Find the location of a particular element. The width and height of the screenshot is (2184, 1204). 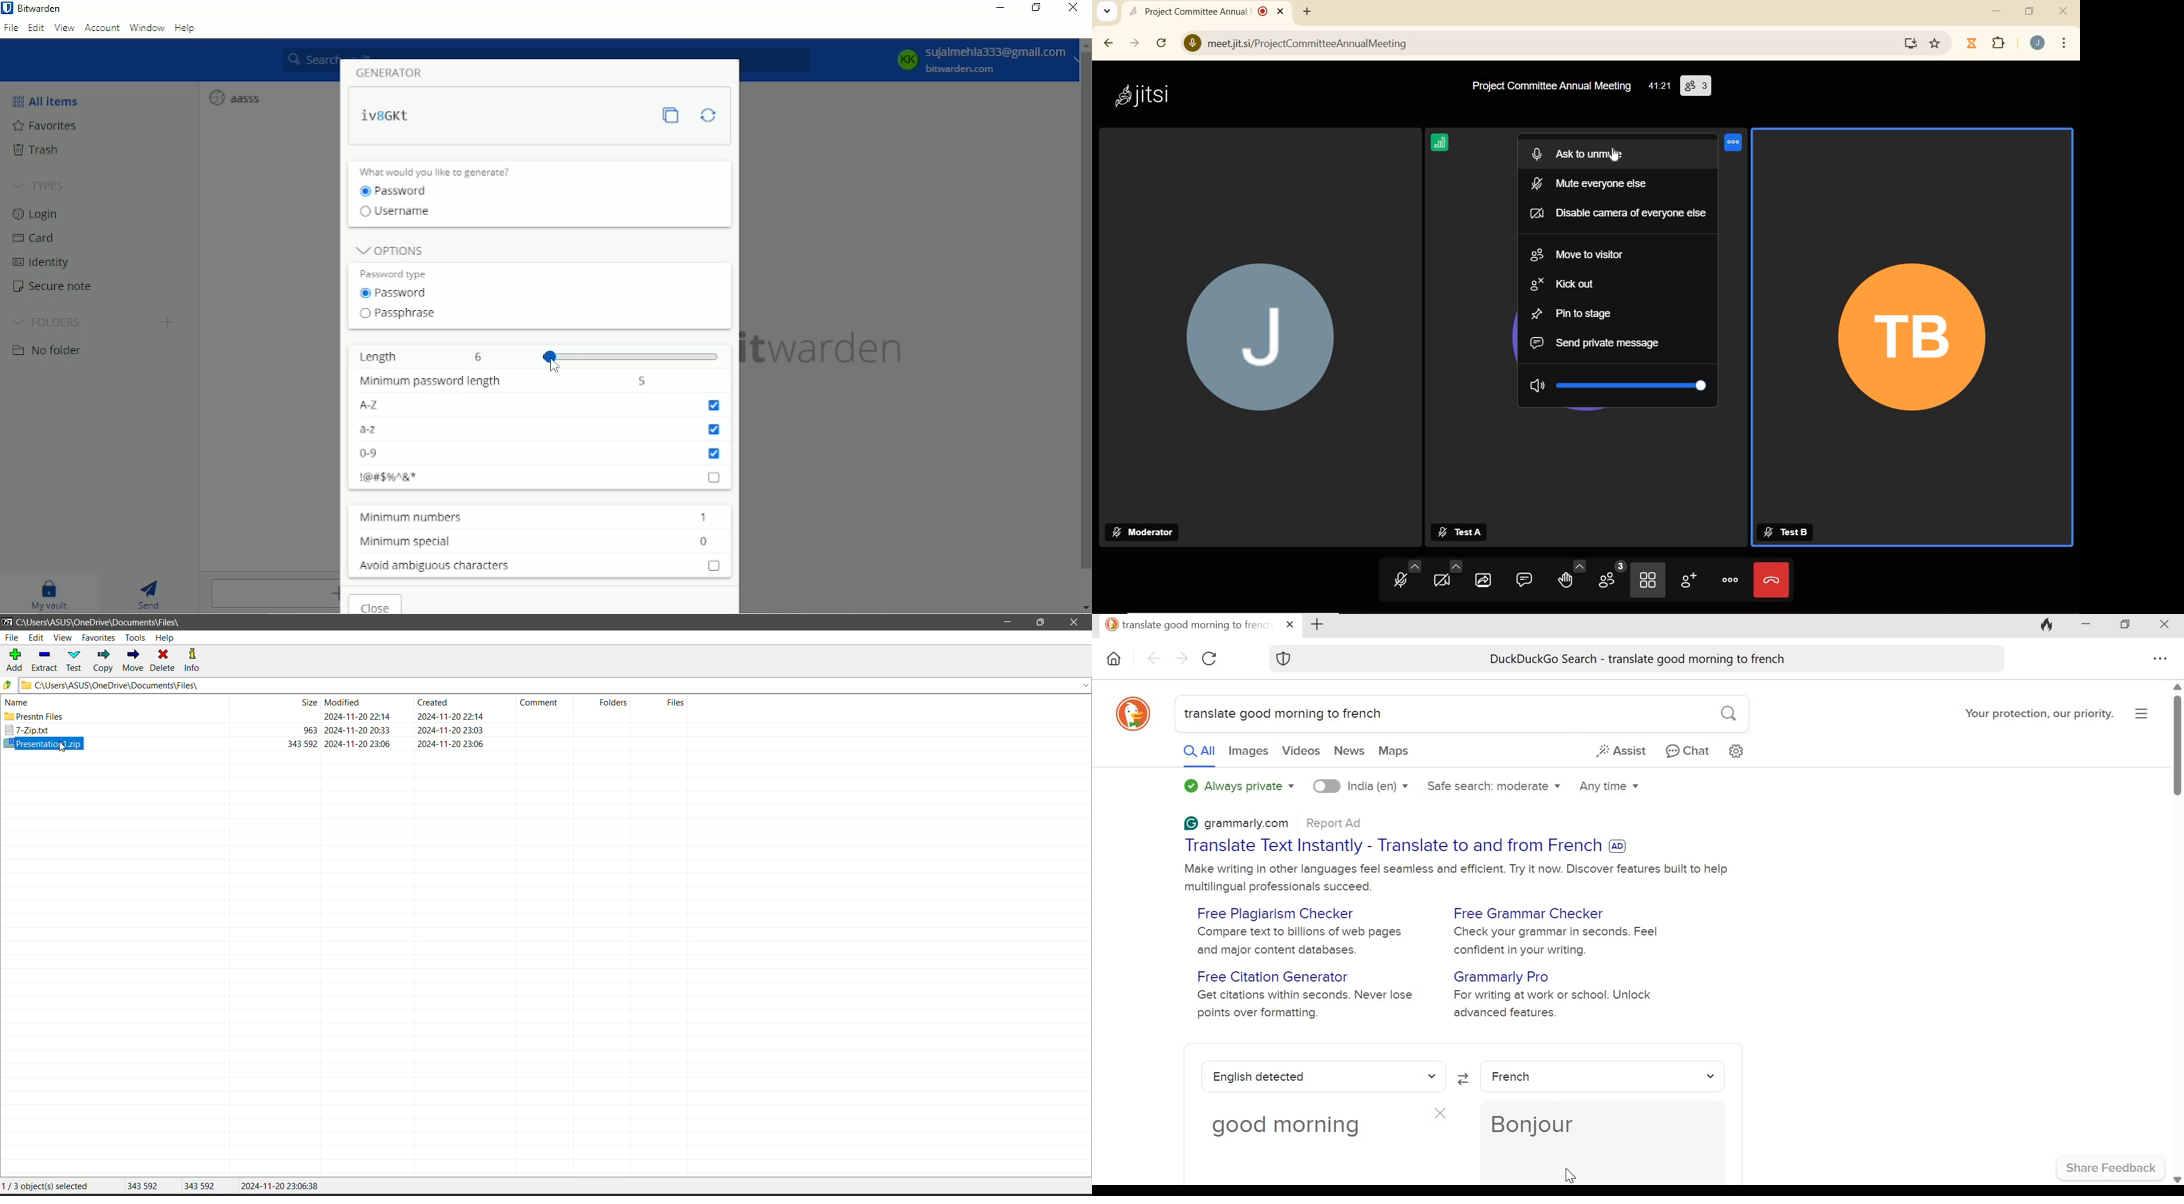

Free Citation Generator is located at coordinates (1274, 976).